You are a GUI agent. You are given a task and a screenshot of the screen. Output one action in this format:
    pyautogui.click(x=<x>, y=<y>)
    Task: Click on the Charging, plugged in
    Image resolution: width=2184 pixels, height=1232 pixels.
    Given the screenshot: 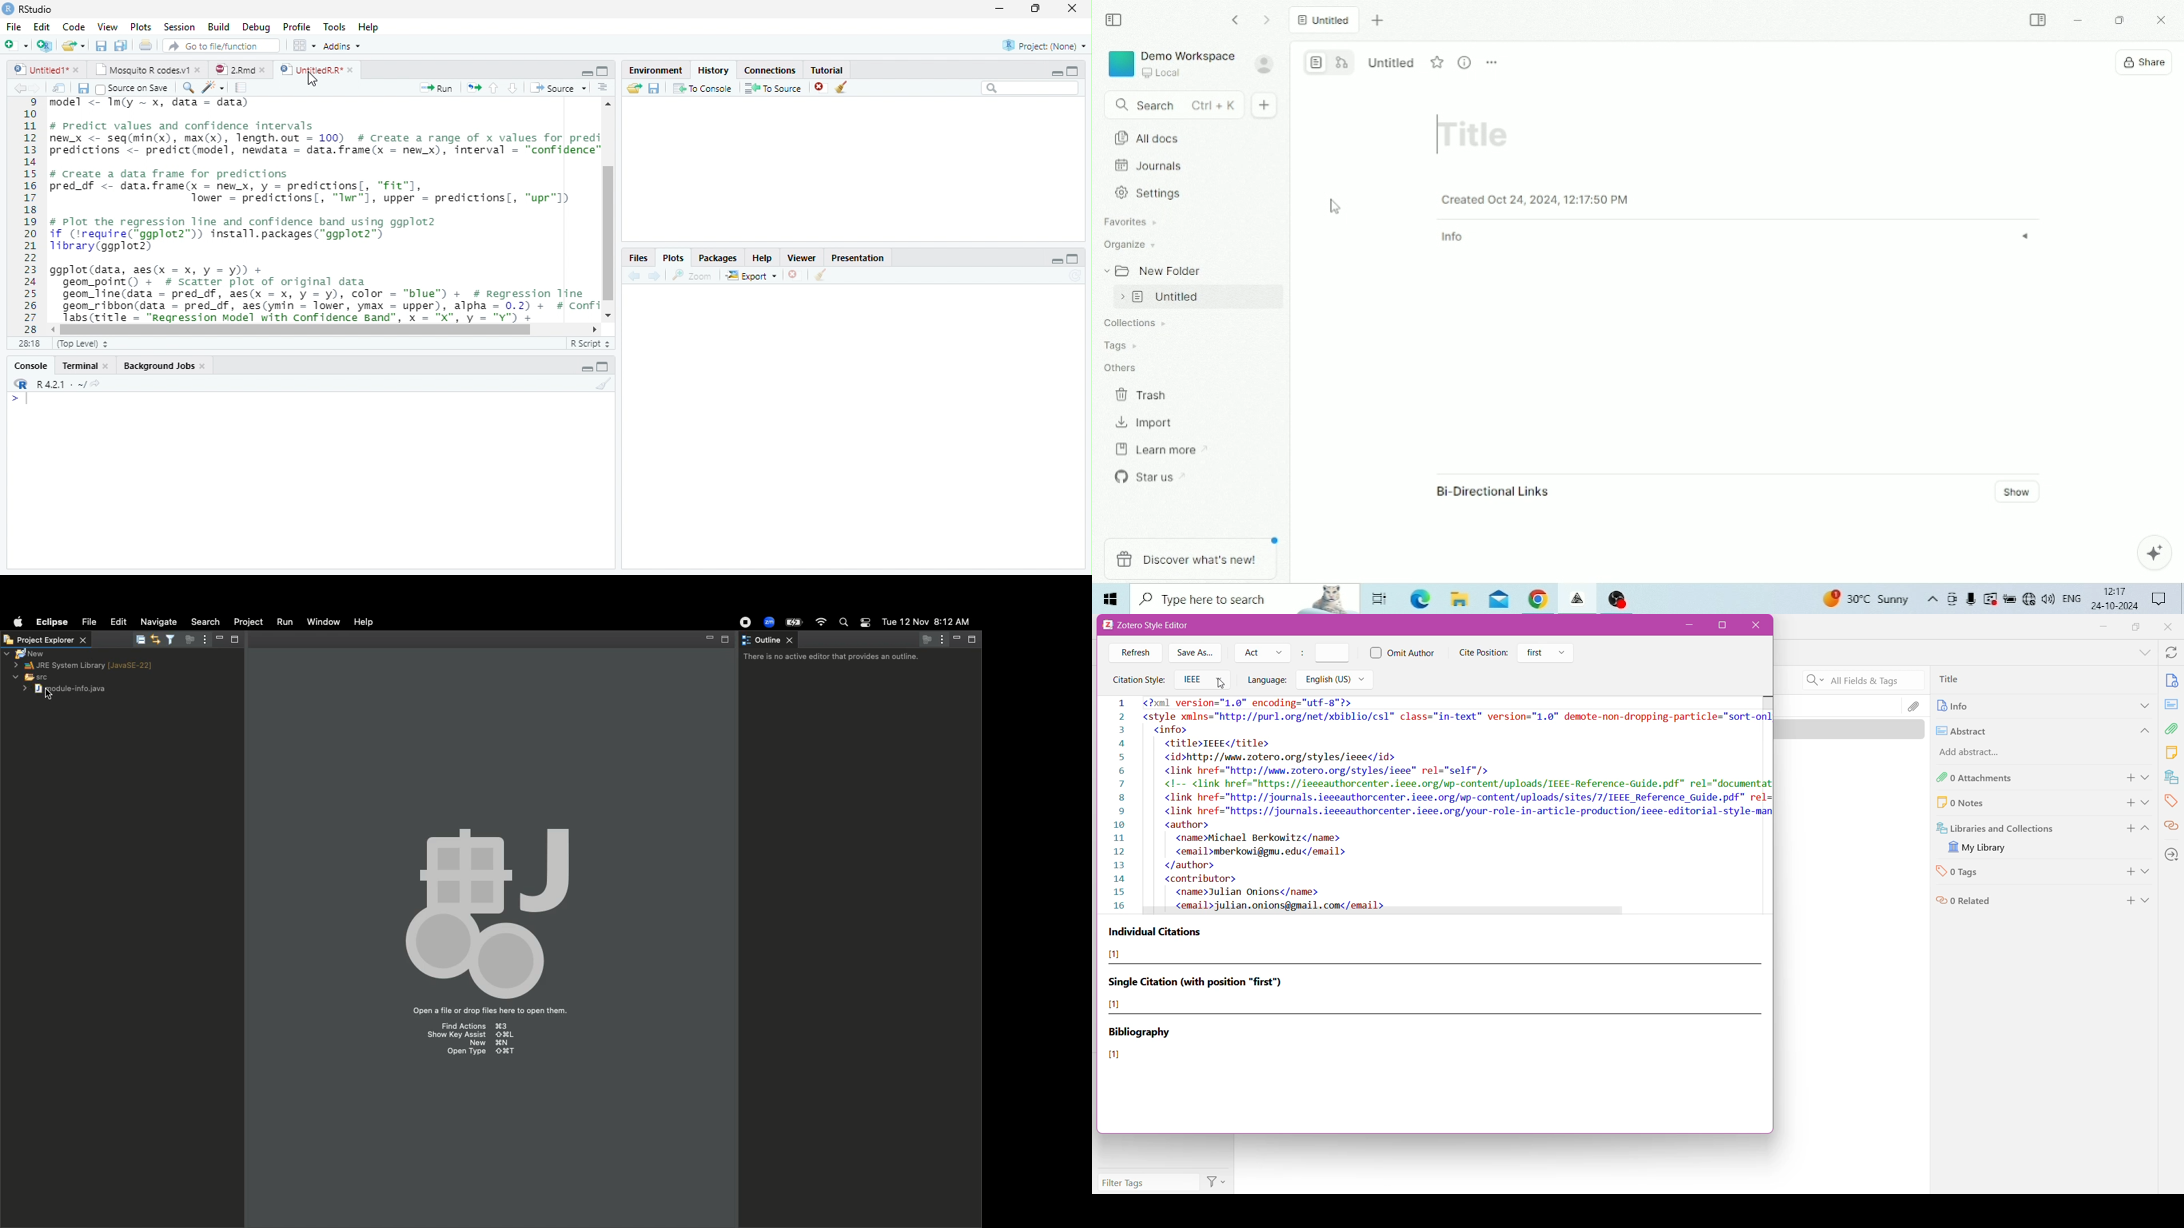 What is the action you would take?
    pyautogui.click(x=2009, y=599)
    